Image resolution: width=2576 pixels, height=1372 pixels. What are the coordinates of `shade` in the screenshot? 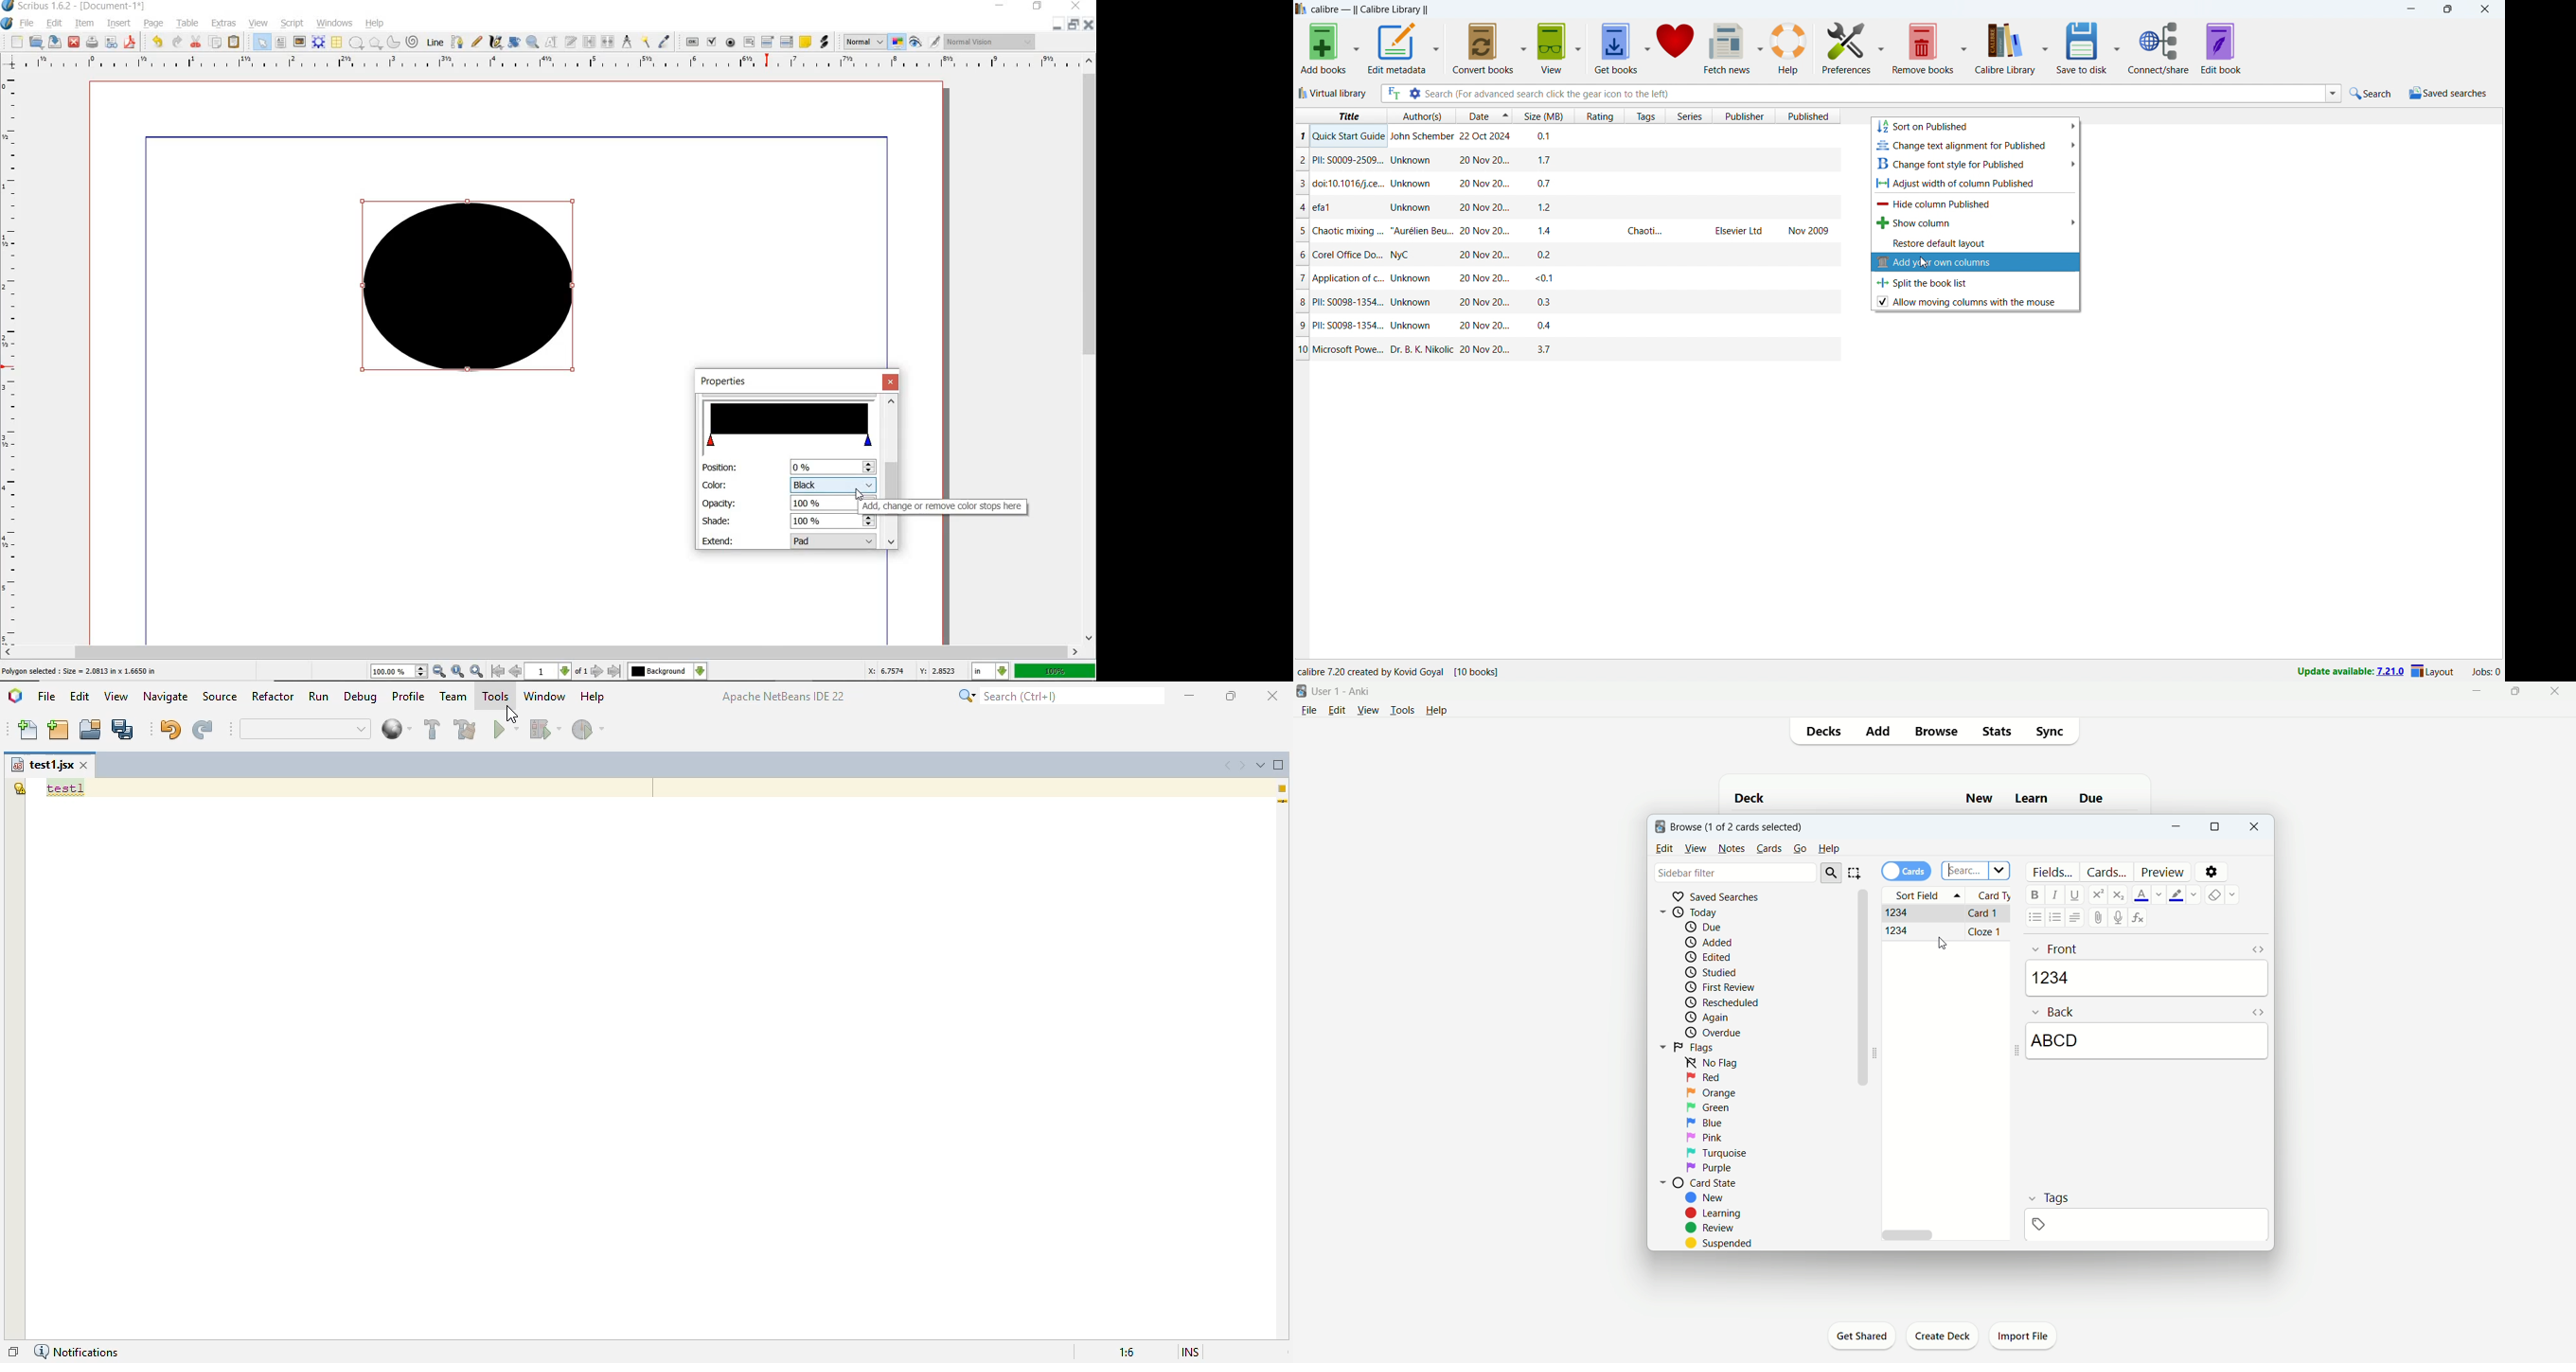 It's located at (717, 520).